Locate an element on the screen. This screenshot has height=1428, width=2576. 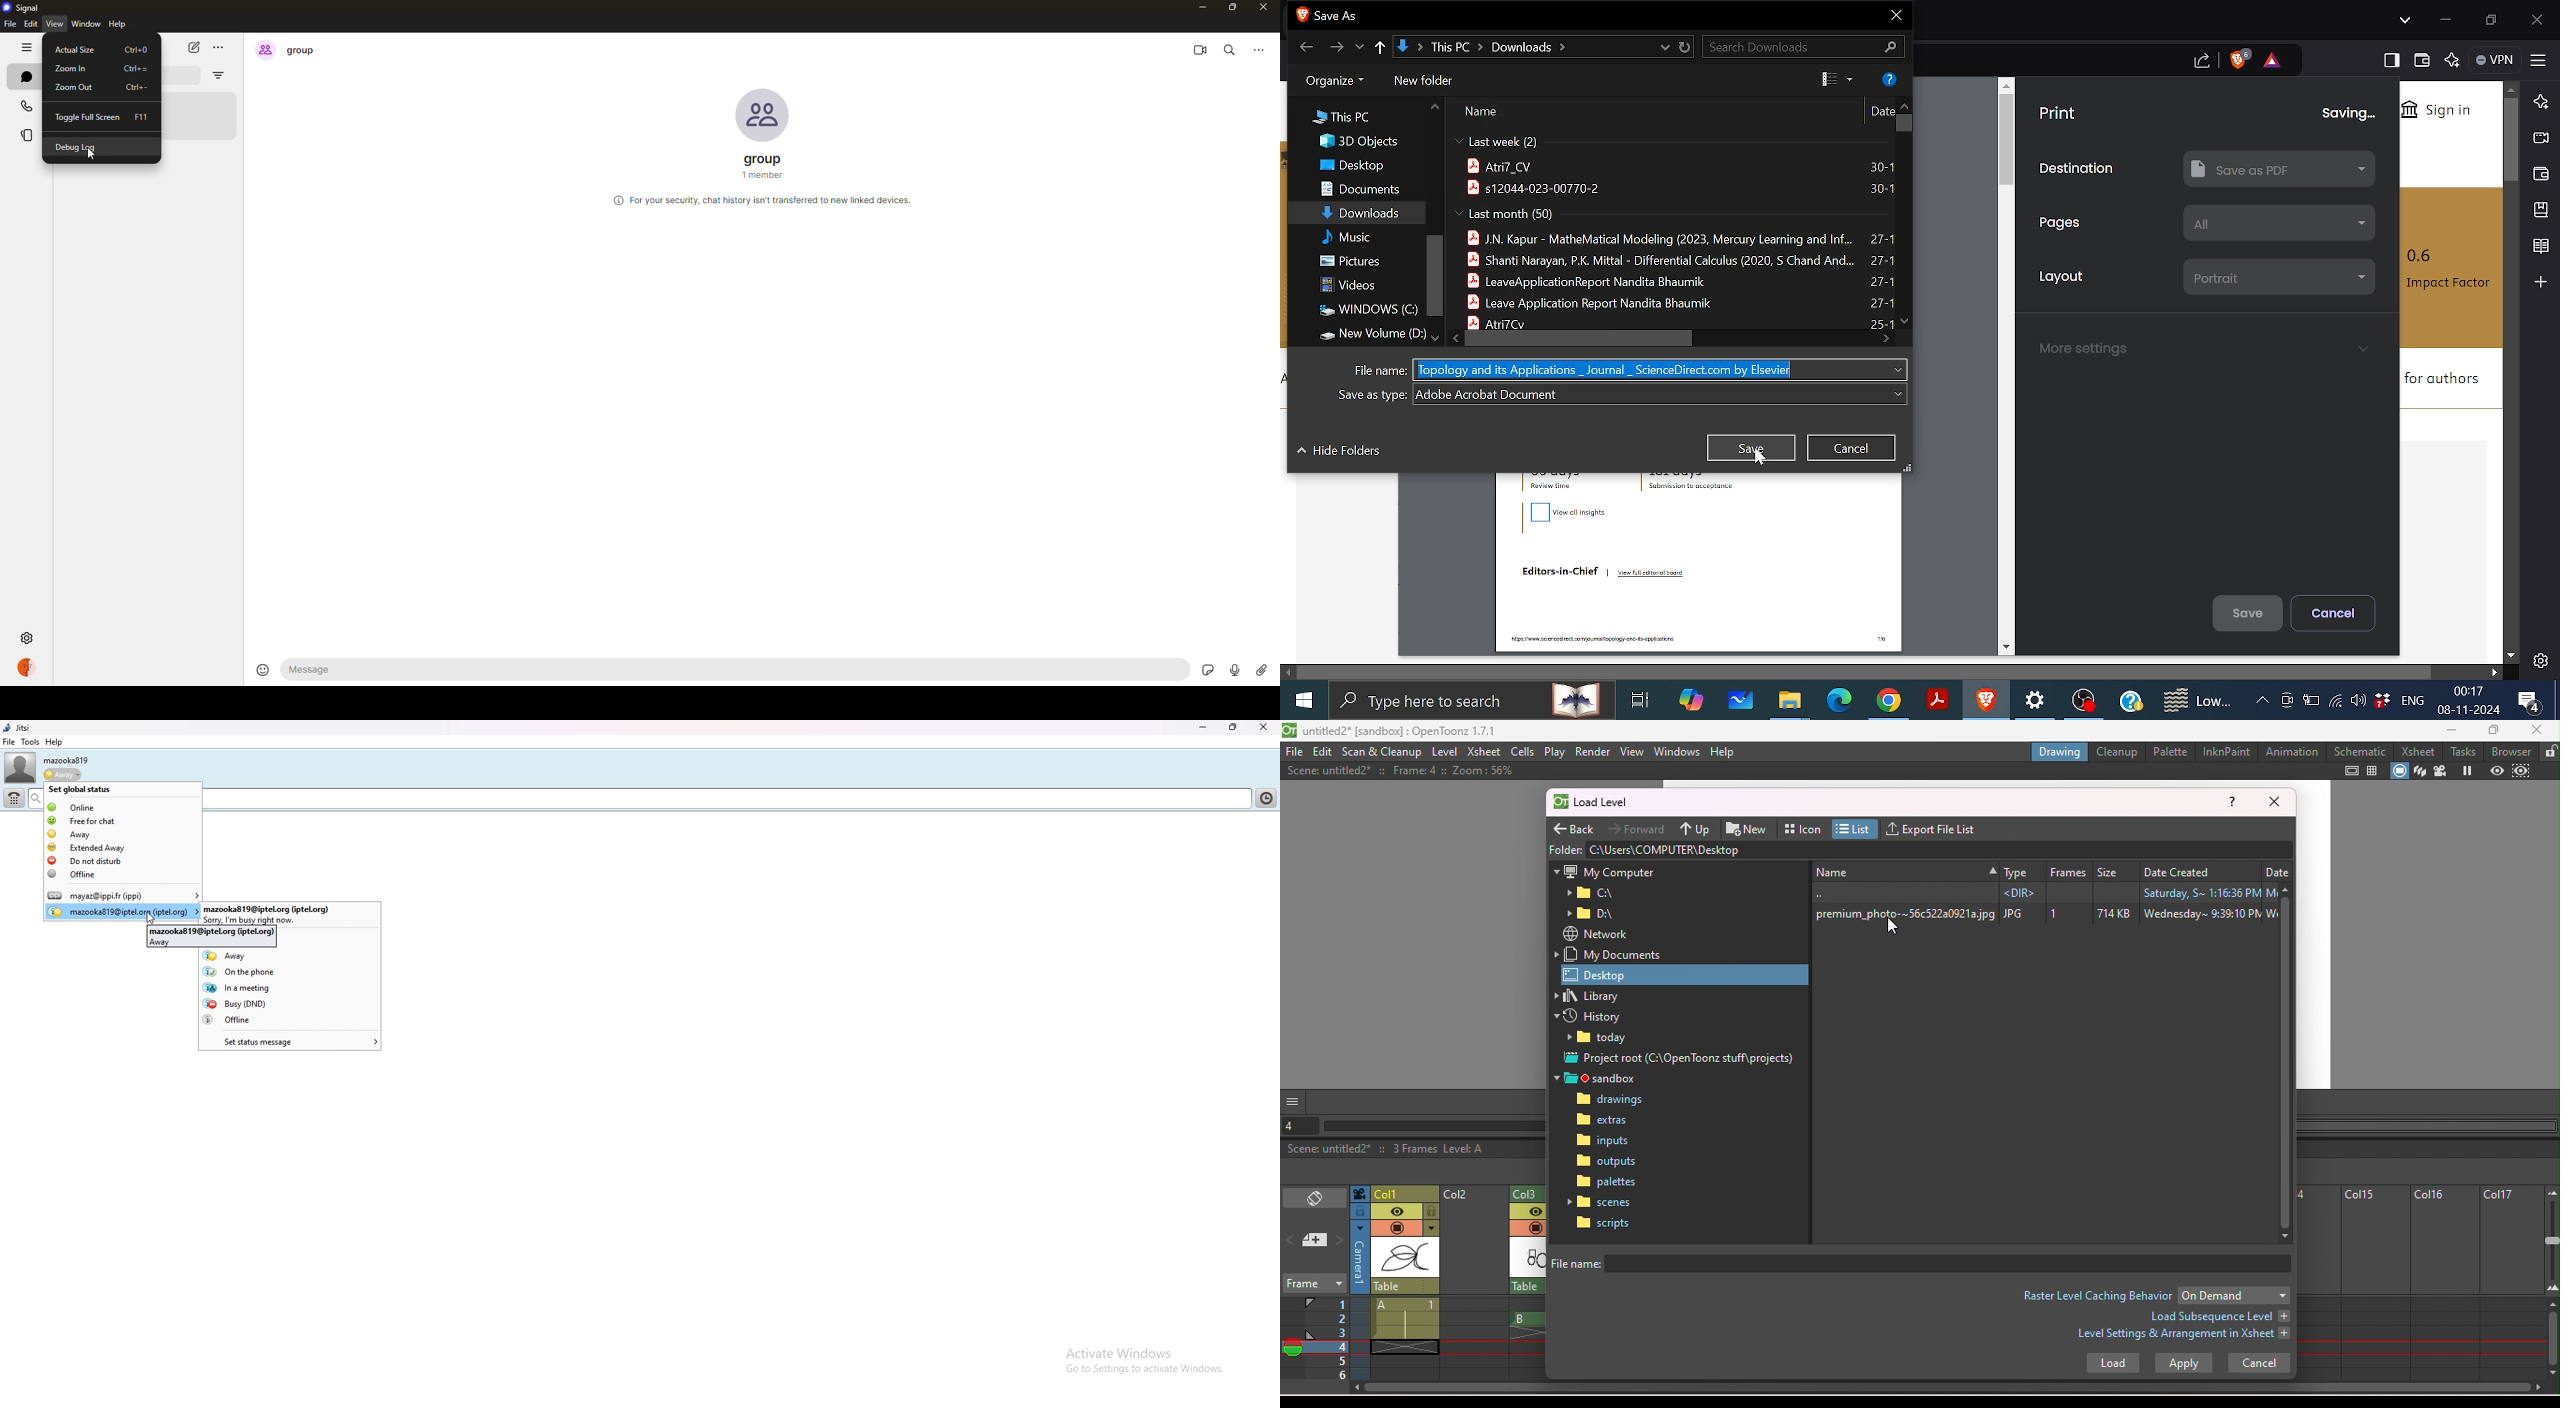
saving... is located at coordinates (2344, 114).